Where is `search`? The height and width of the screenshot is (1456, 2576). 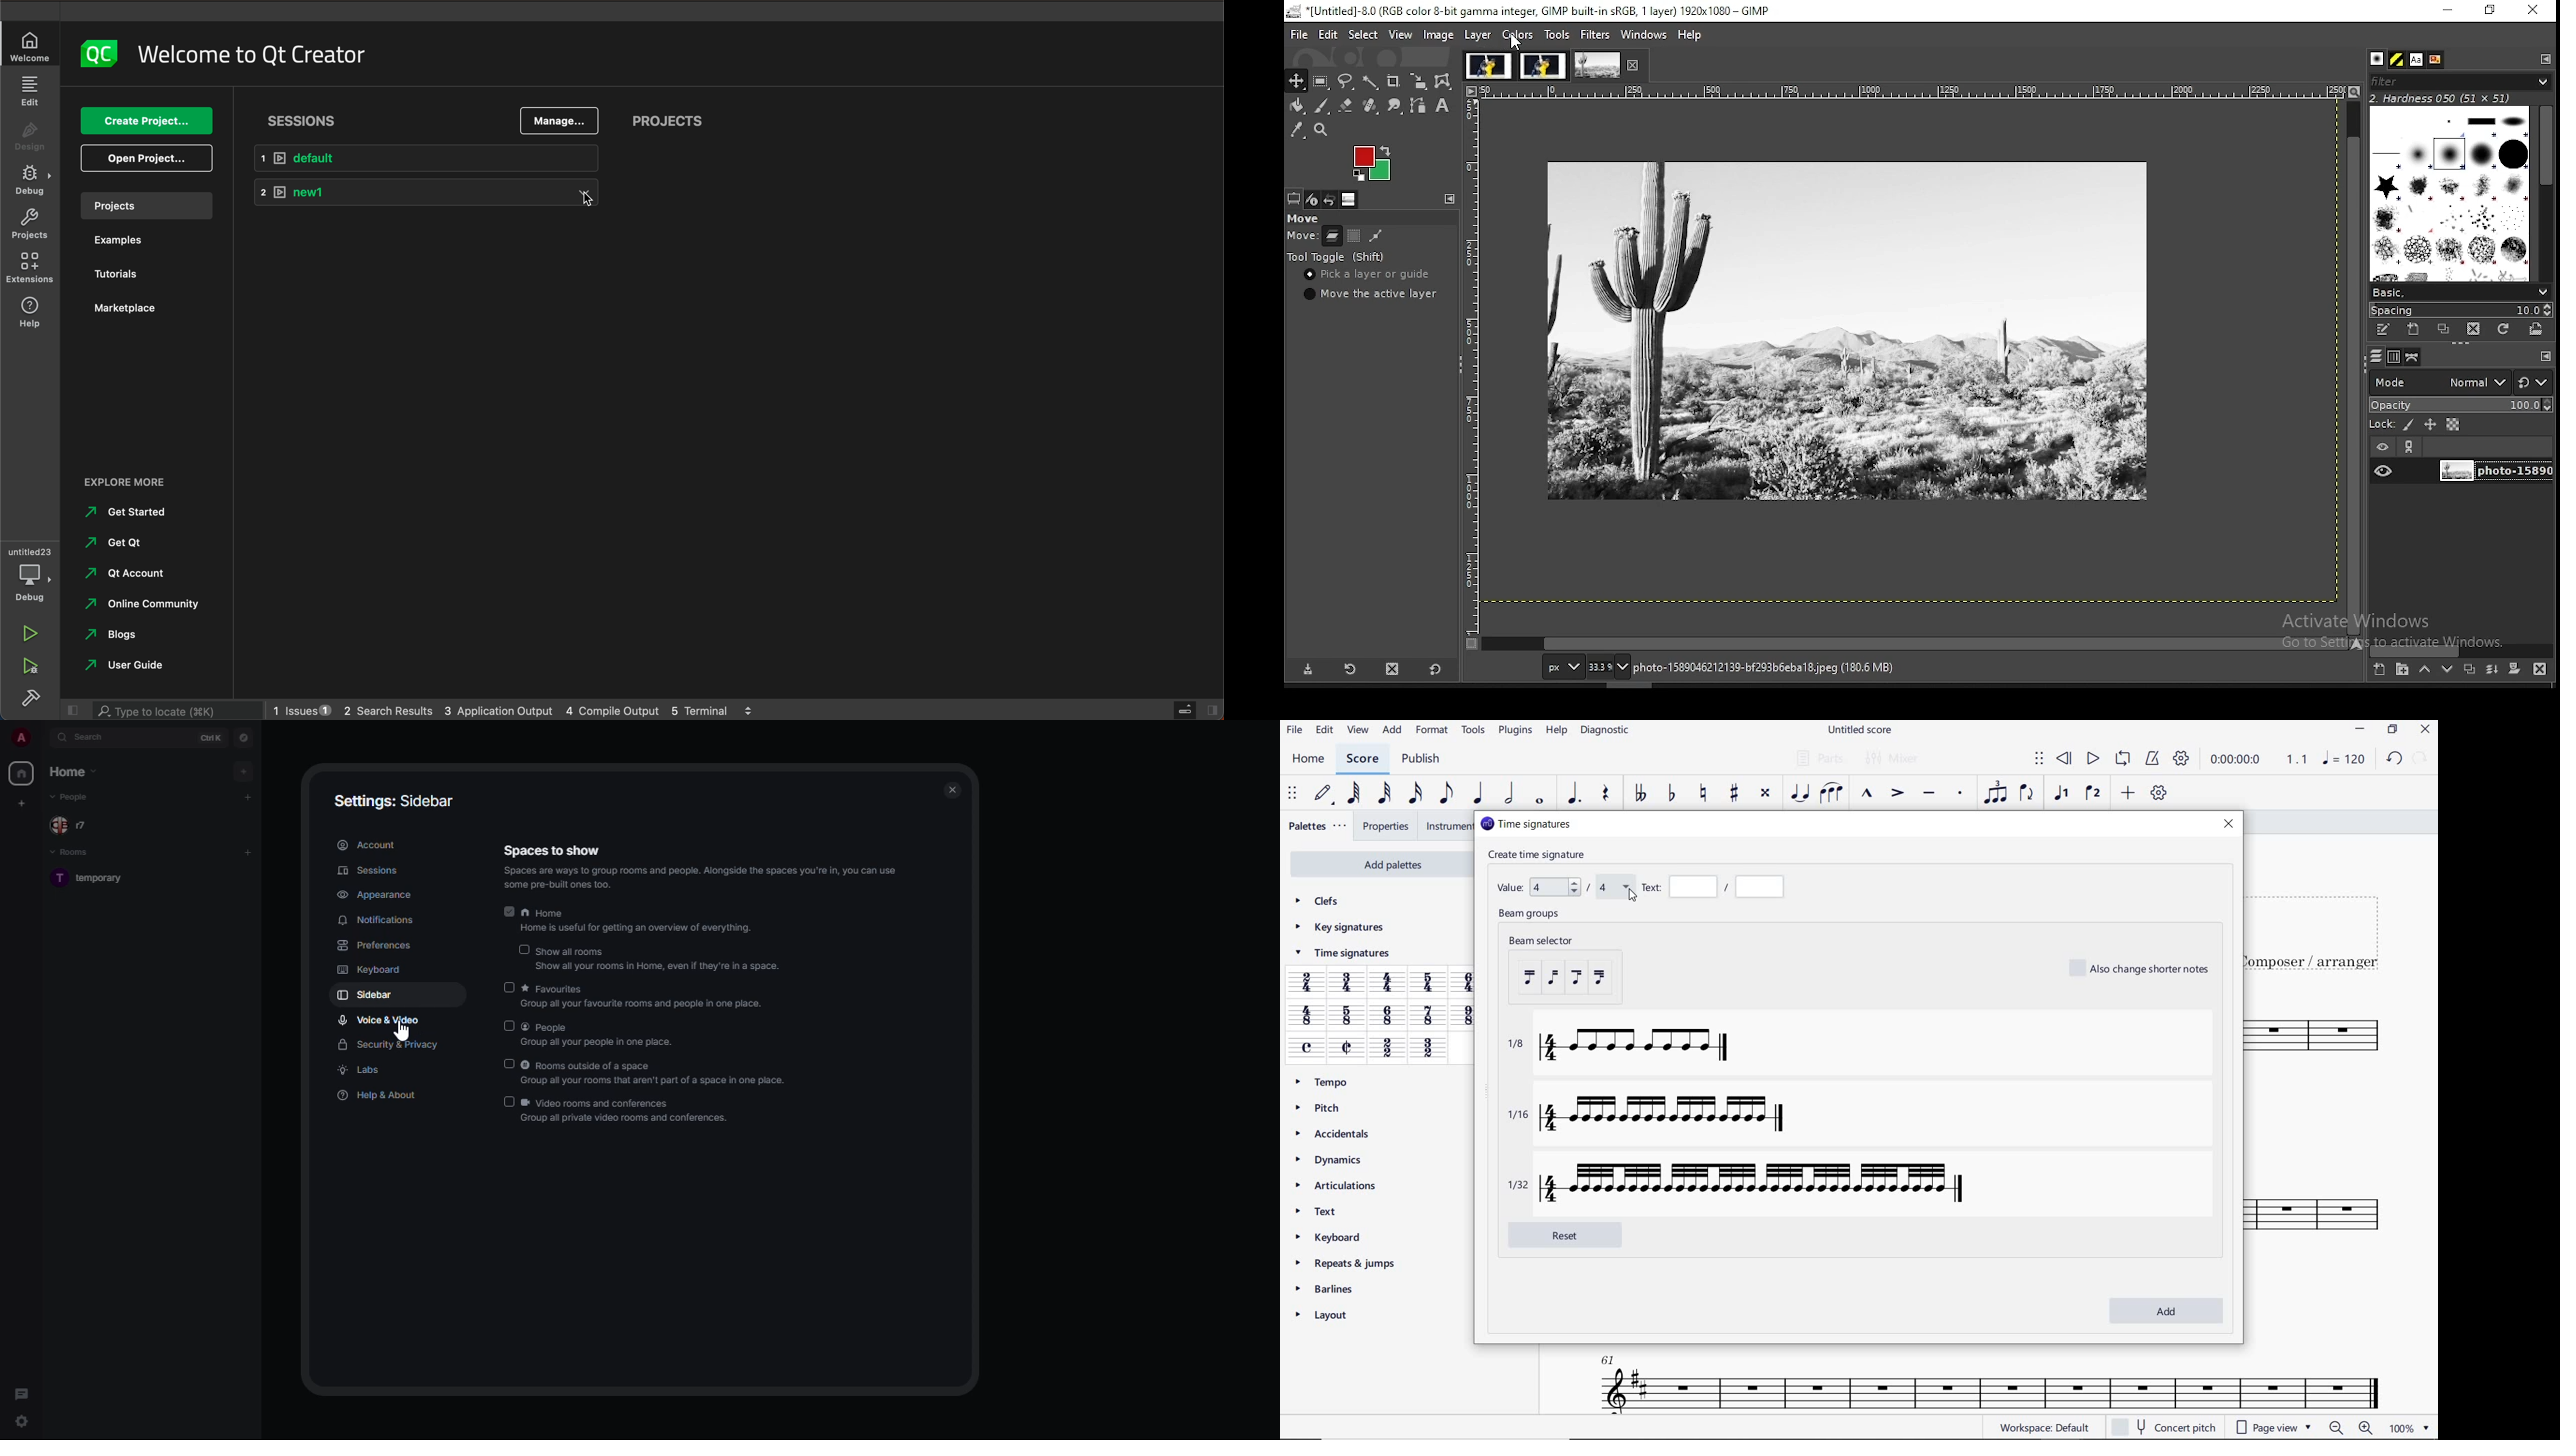
search is located at coordinates (92, 738).